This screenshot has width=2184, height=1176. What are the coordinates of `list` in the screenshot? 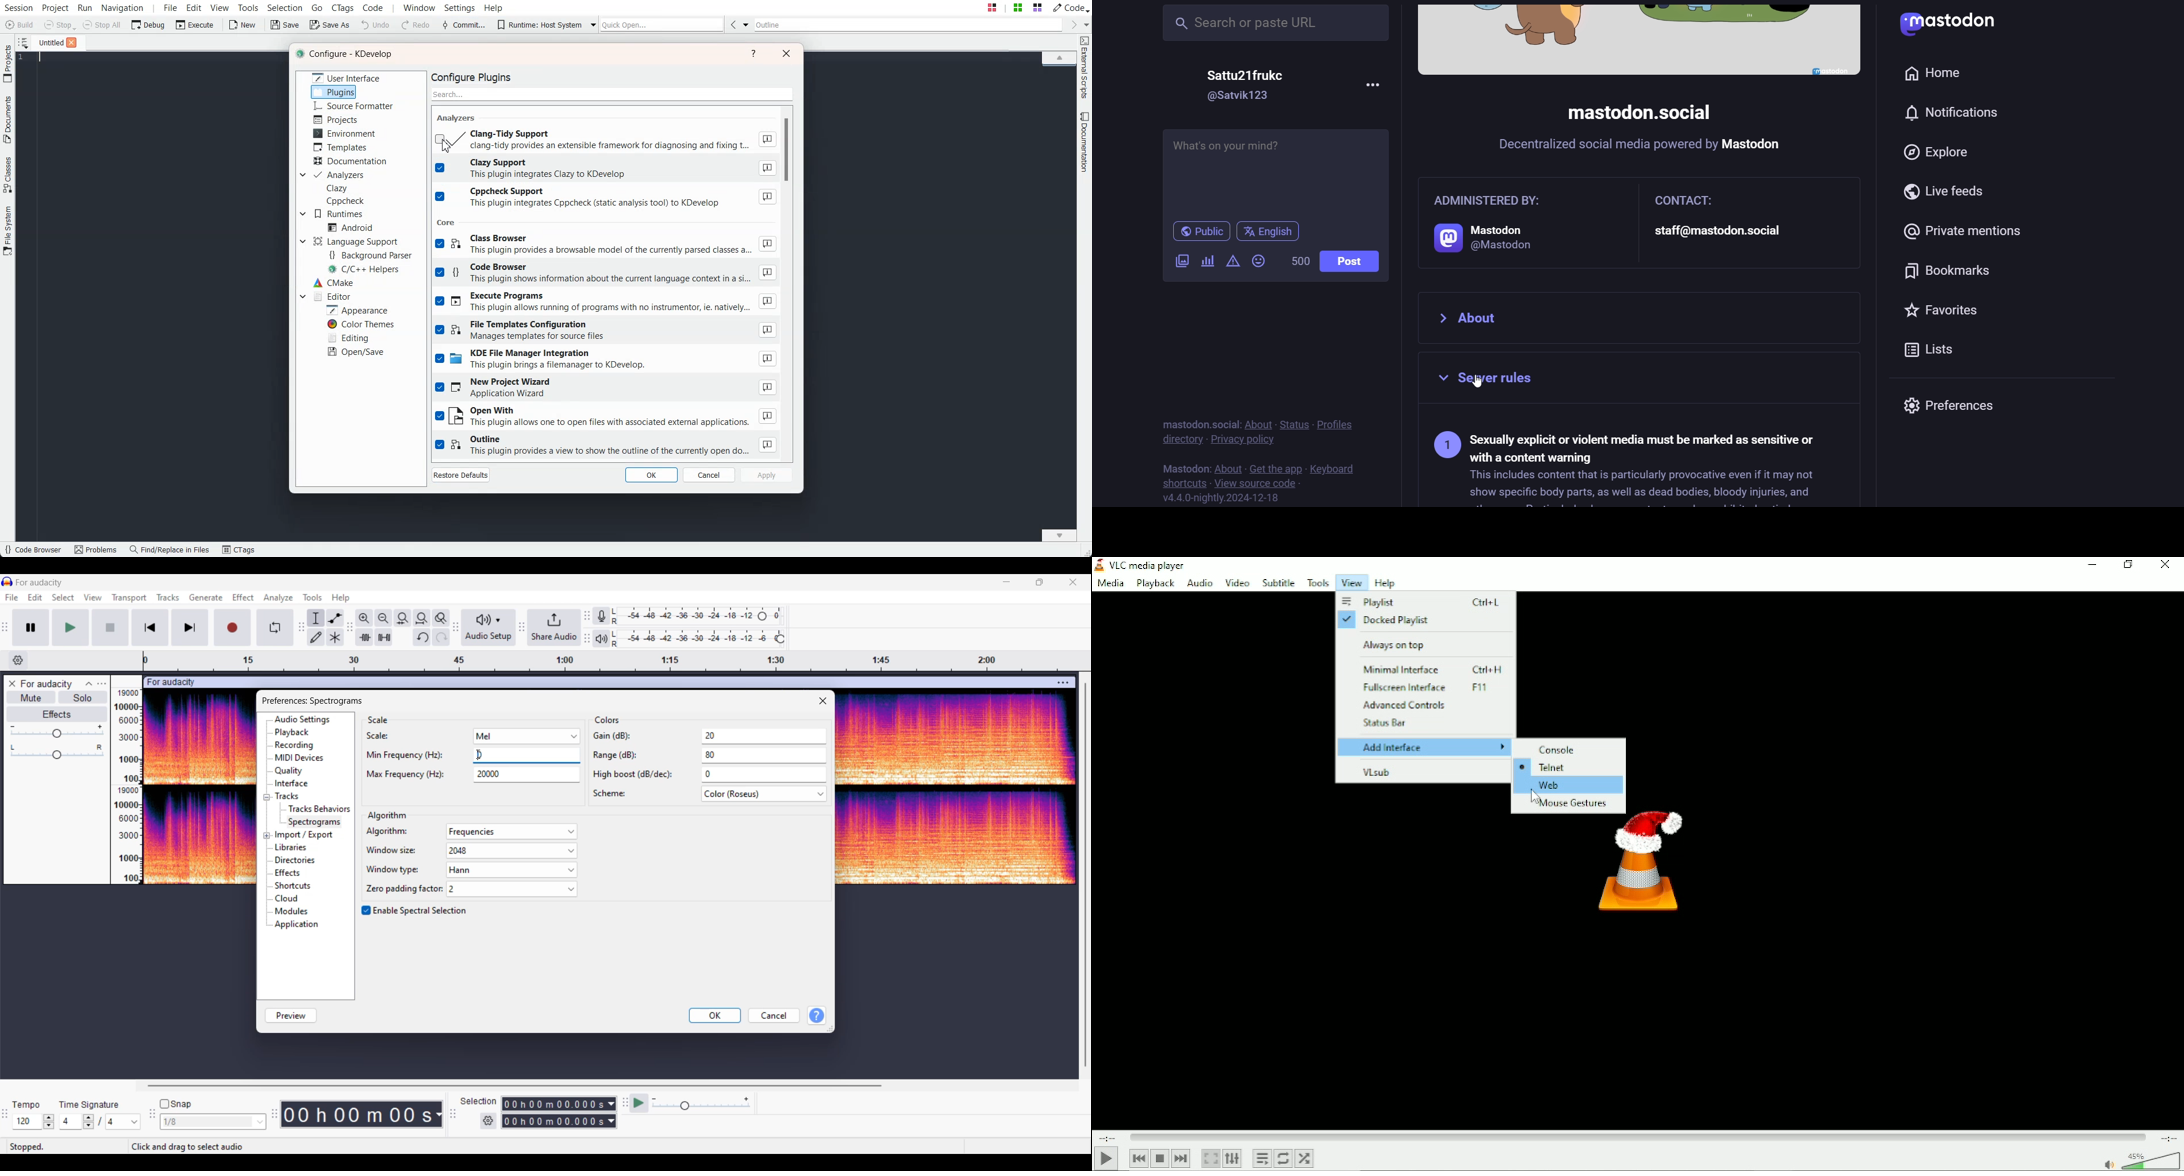 It's located at (1938, 354).